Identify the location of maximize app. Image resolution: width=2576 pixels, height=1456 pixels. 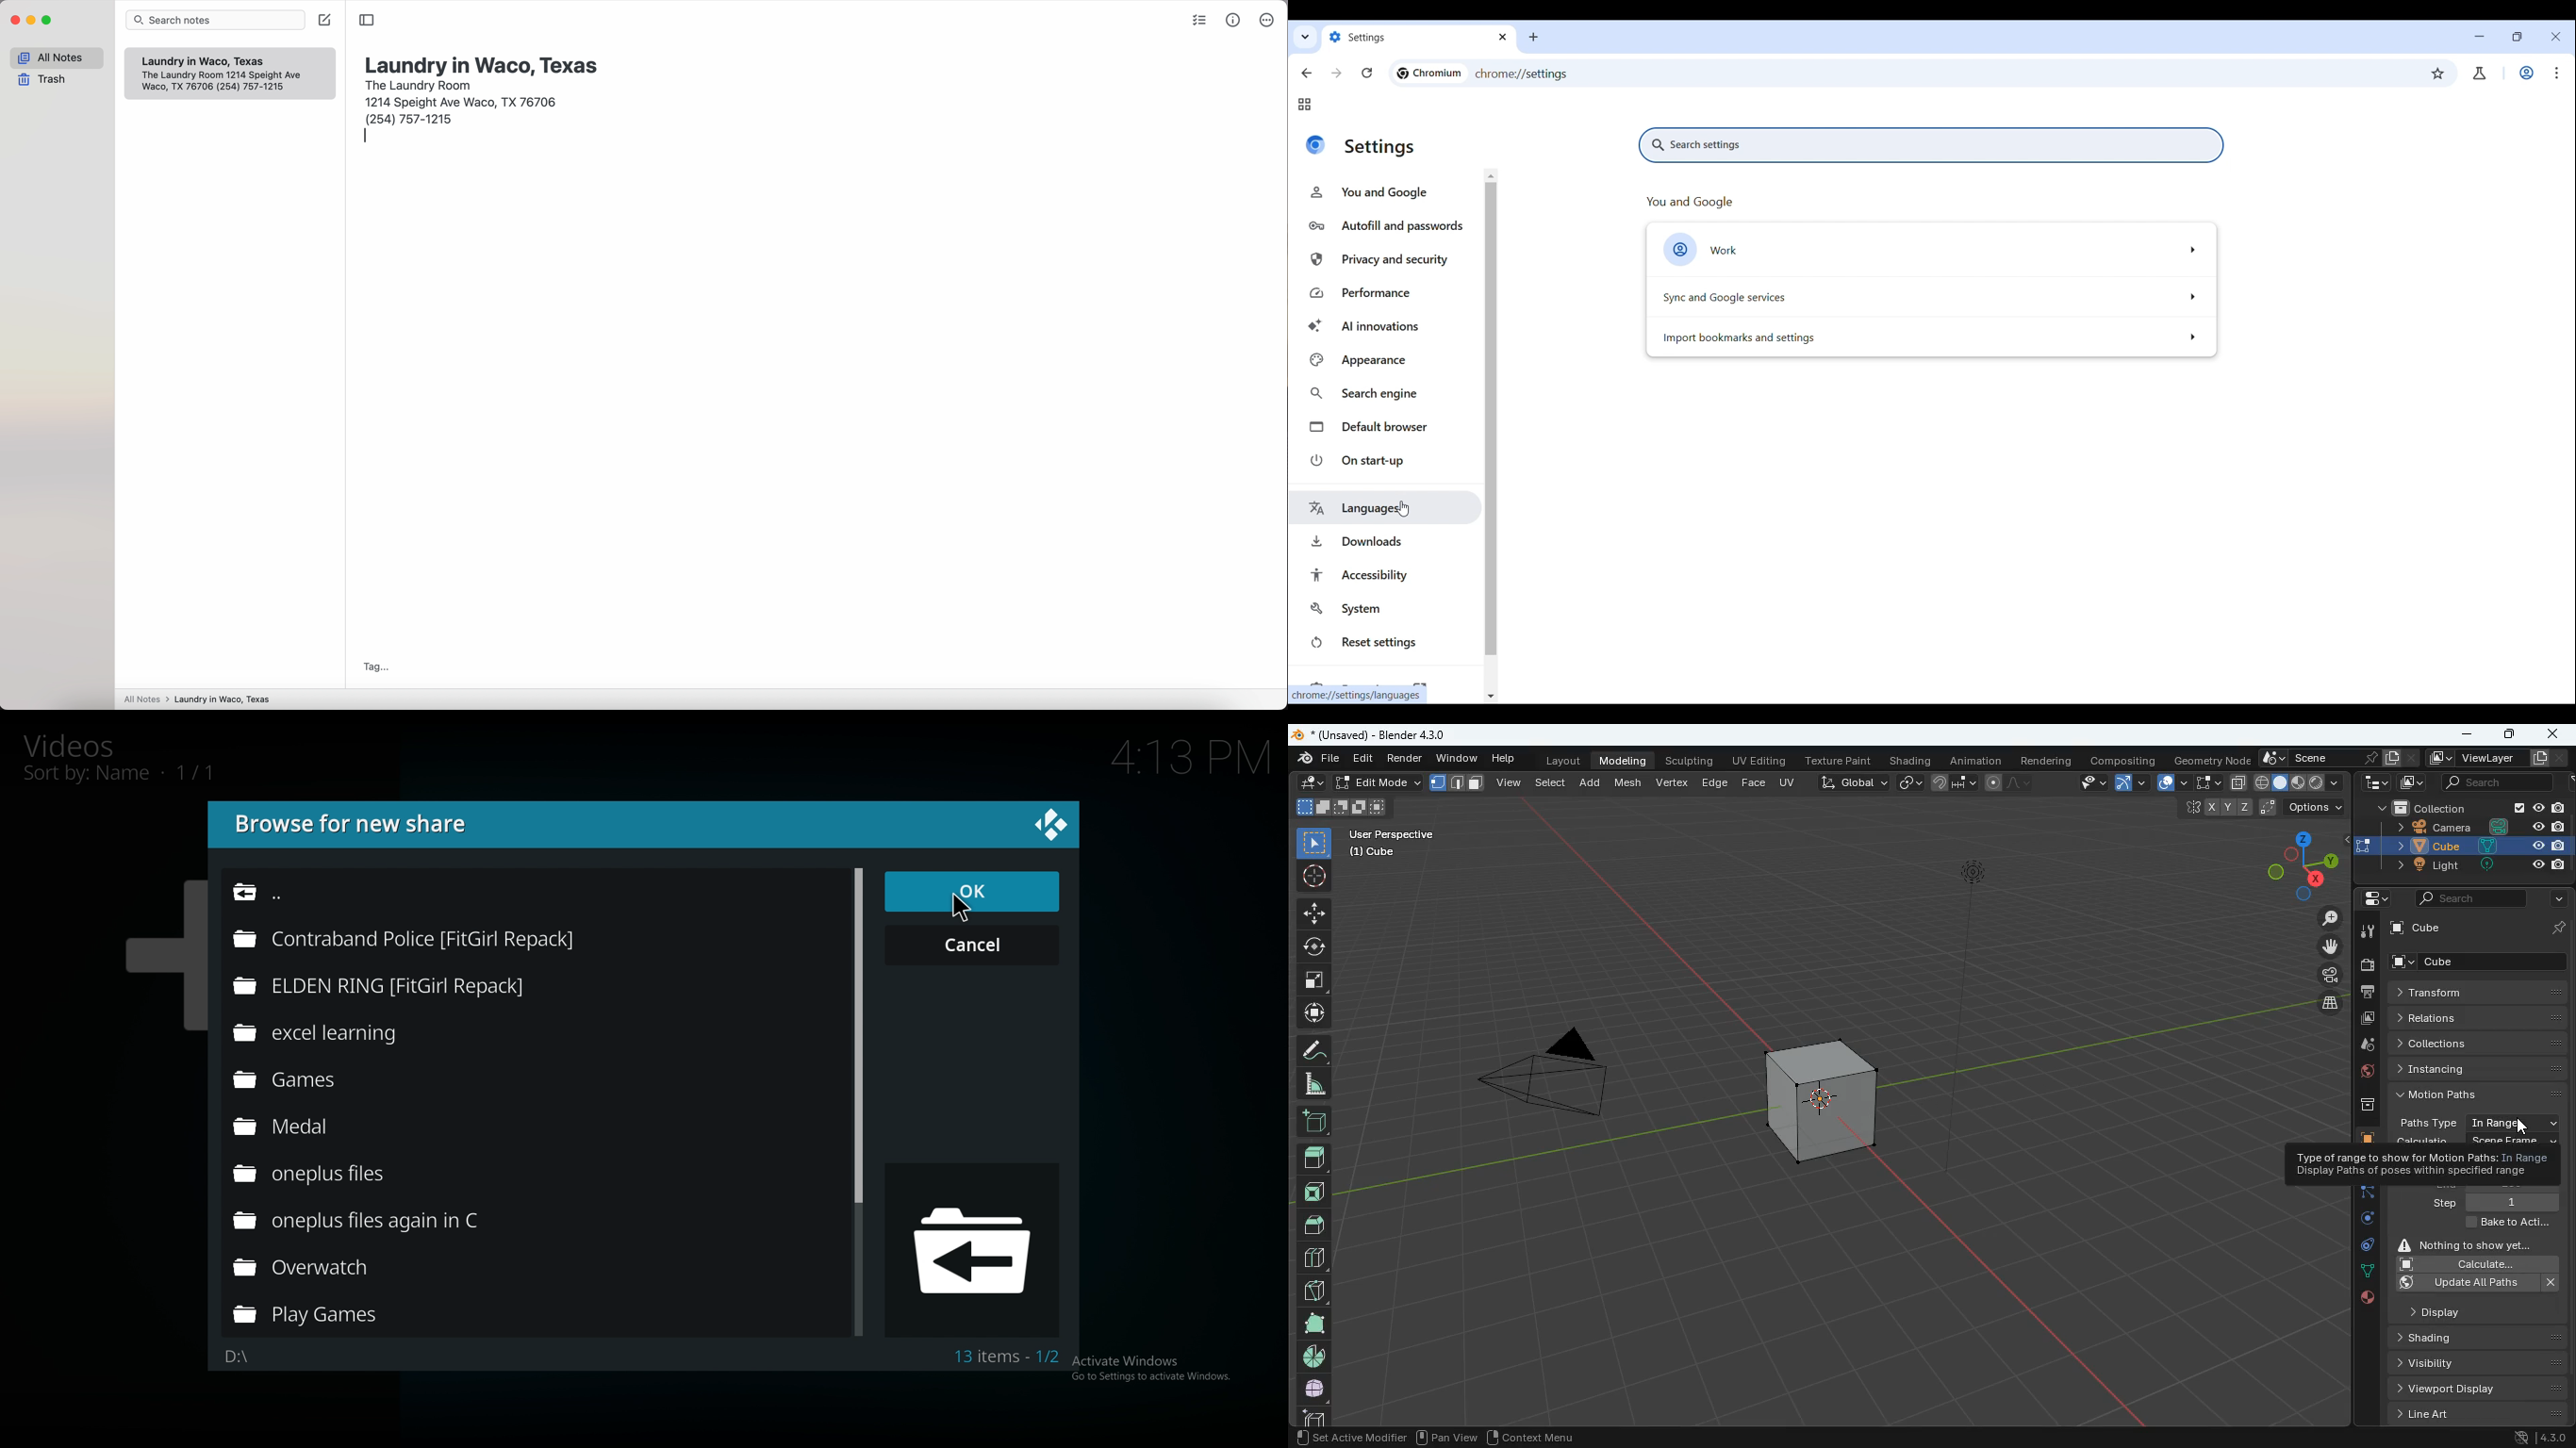
(48, 20).